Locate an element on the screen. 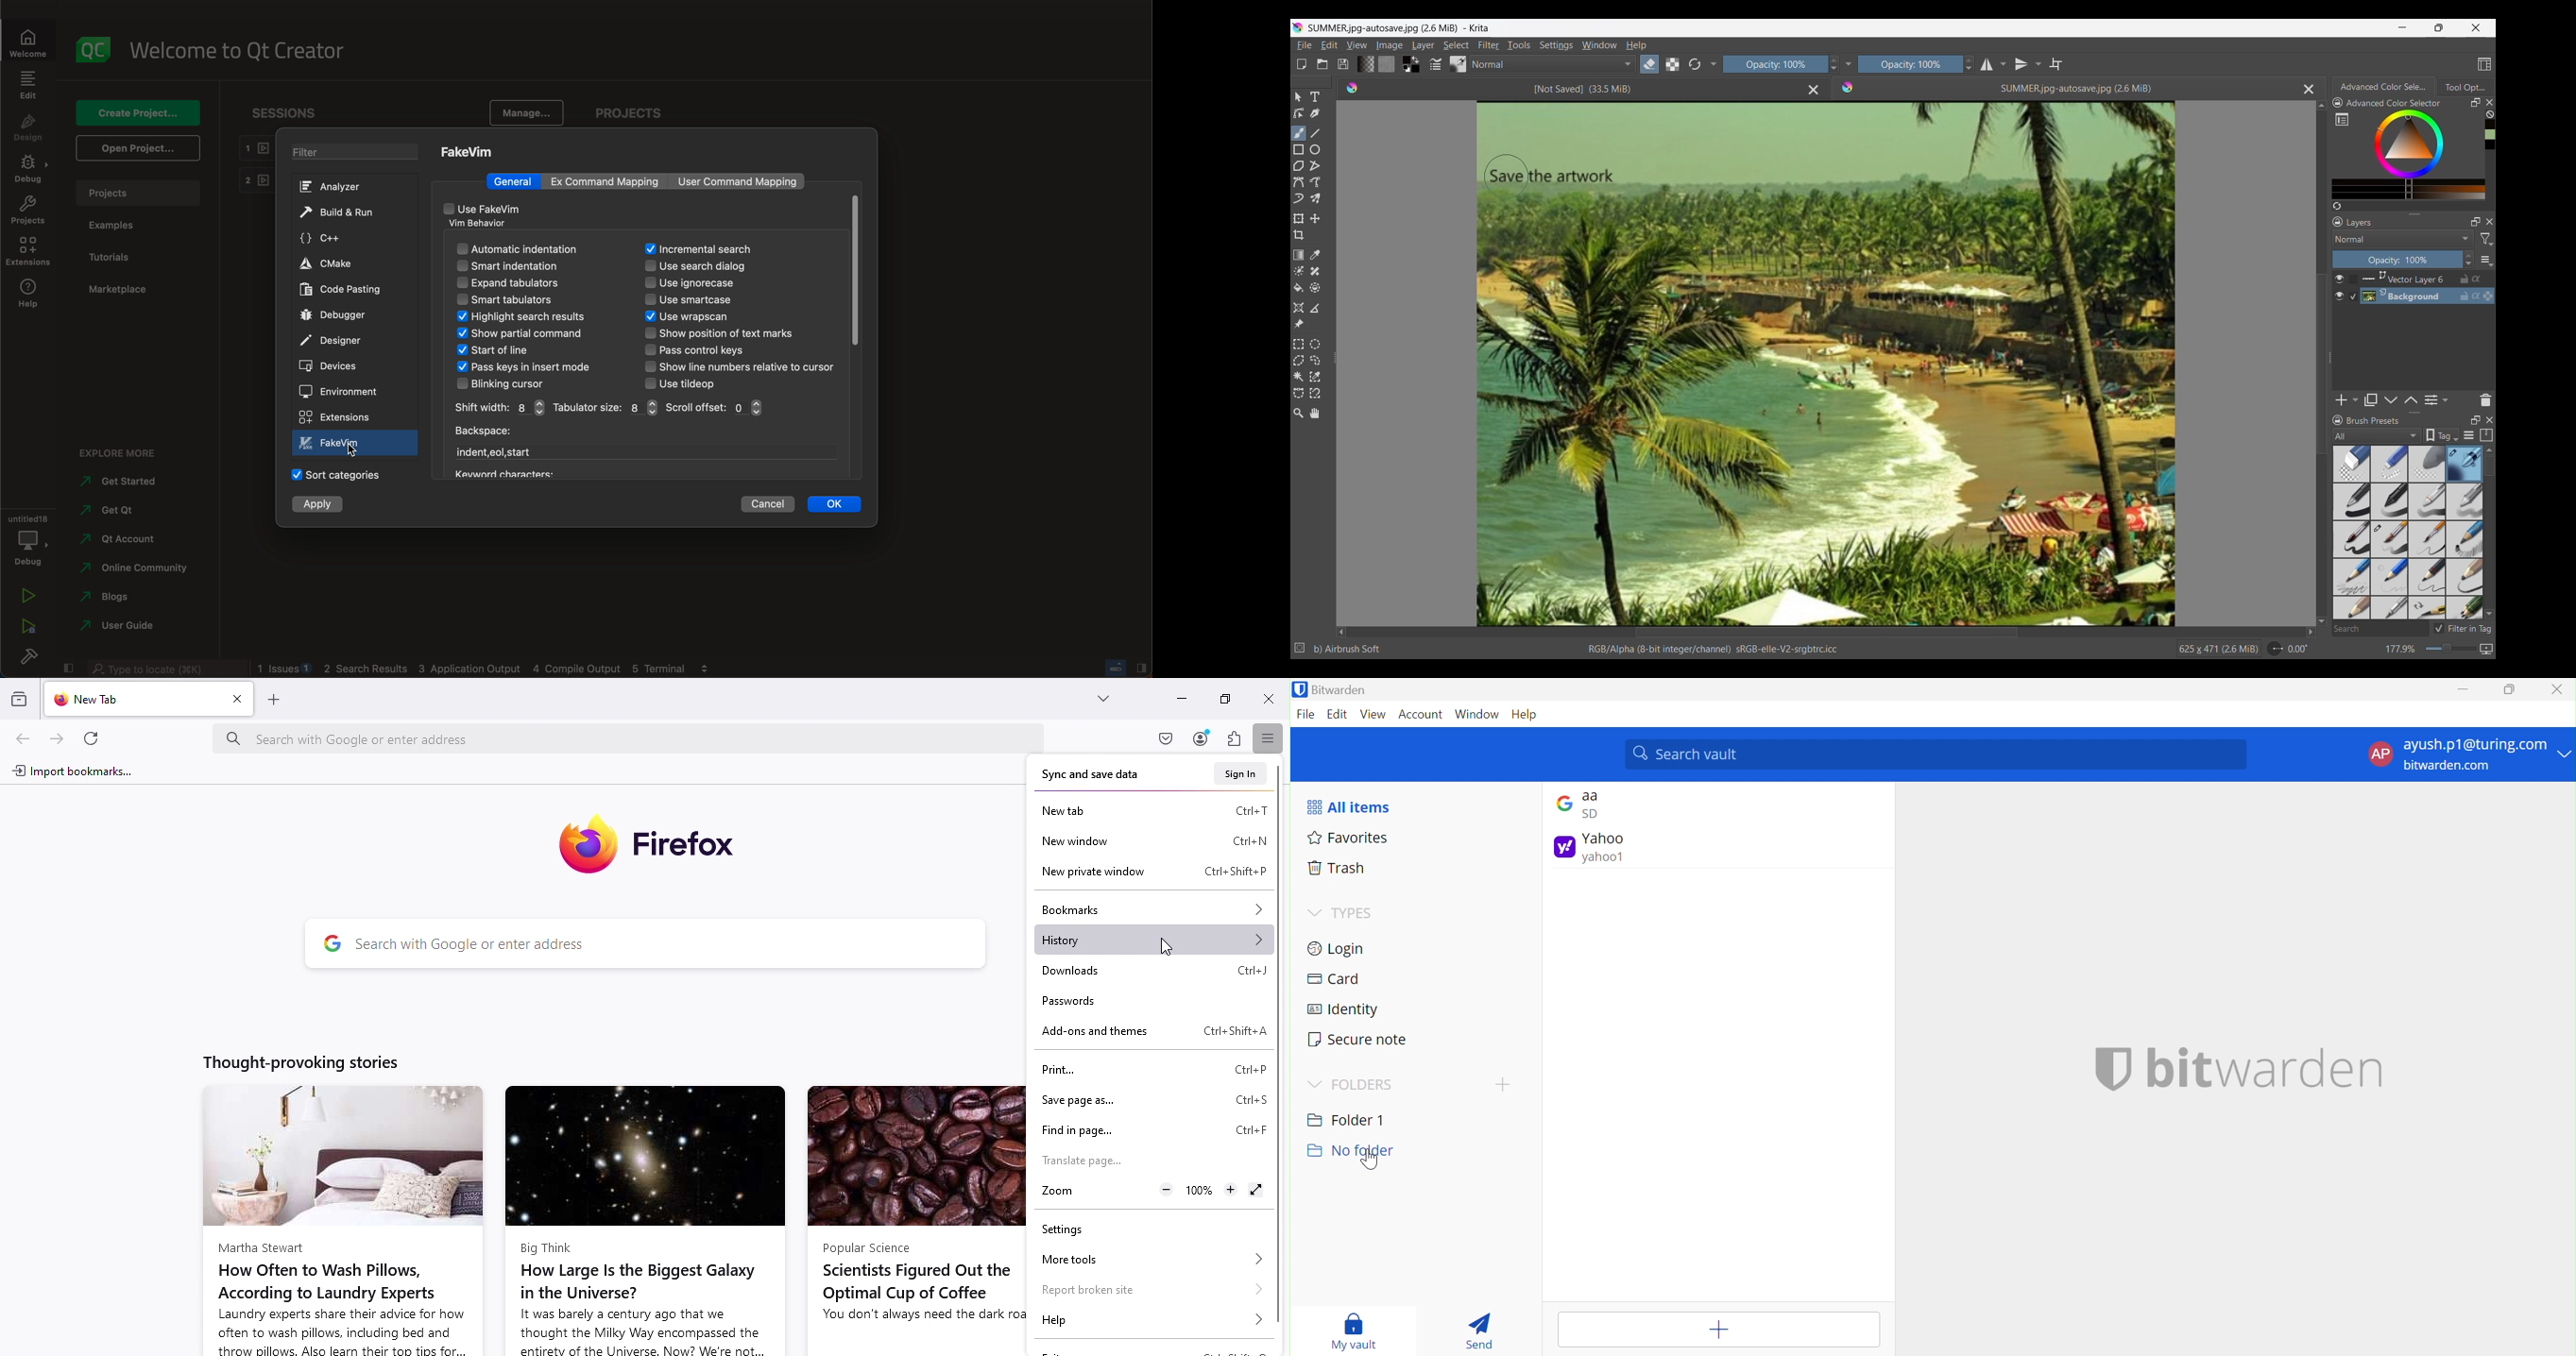 The height and width of the screenshot is (1372, 2576). Zoom is located at coordinates (1091, 1192).